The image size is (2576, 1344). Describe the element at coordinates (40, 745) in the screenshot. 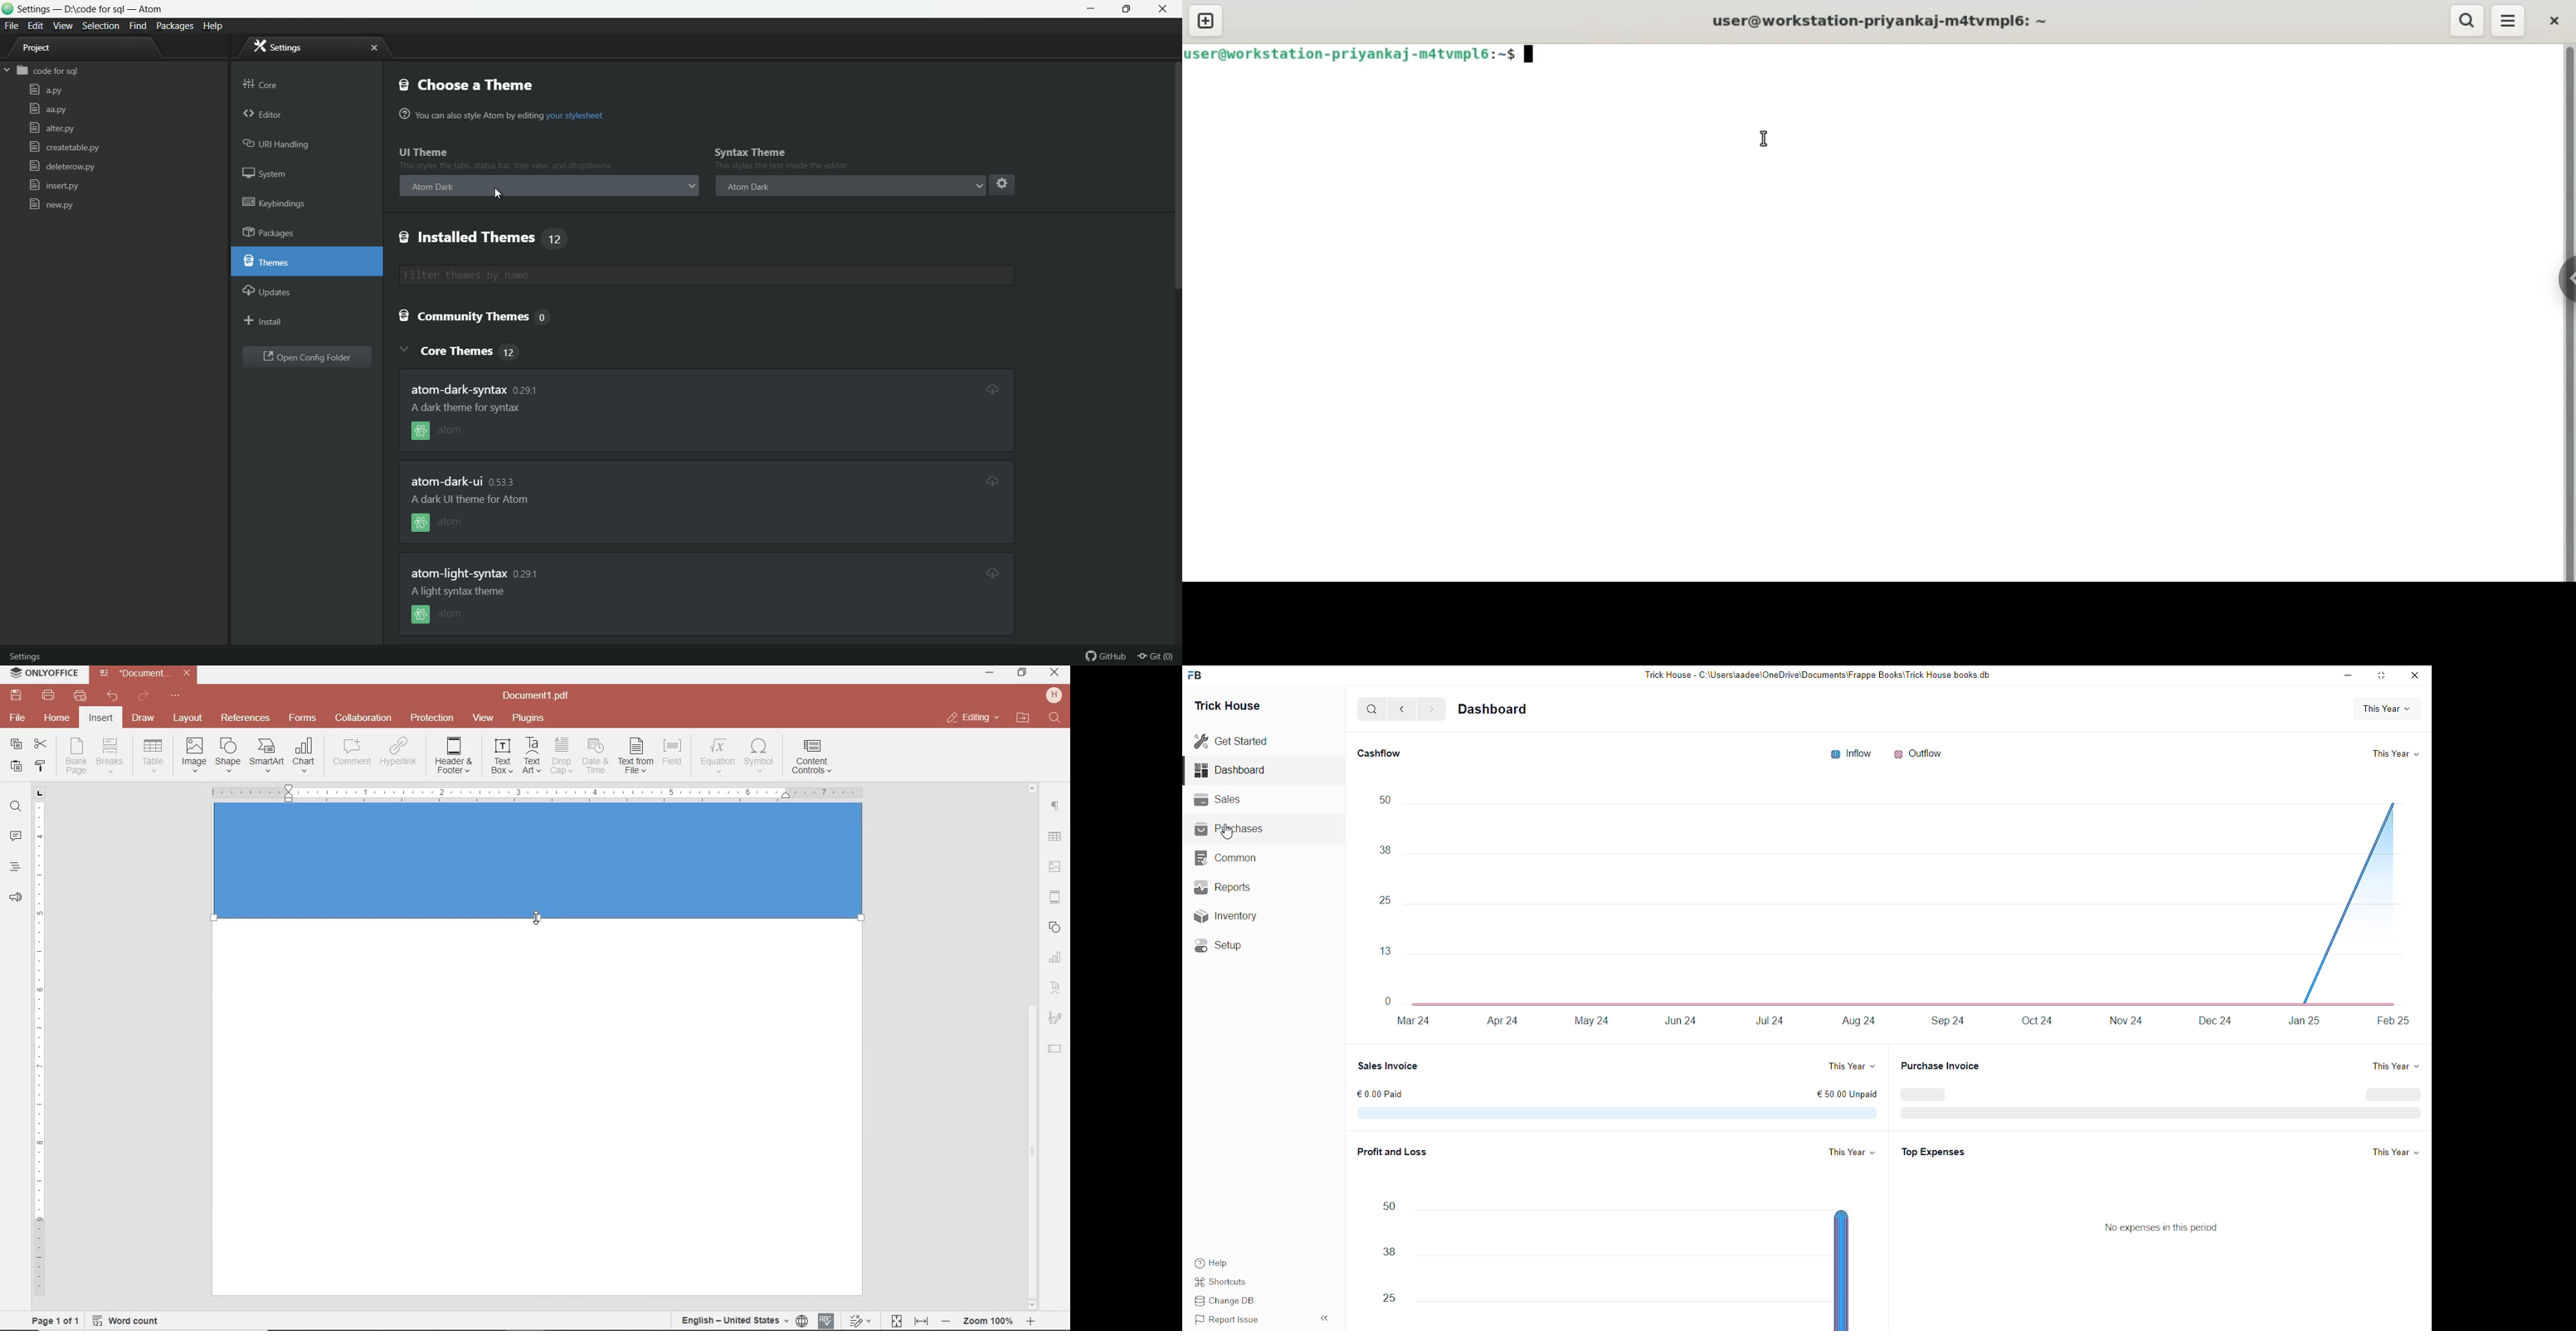

I see `cut` at that location.